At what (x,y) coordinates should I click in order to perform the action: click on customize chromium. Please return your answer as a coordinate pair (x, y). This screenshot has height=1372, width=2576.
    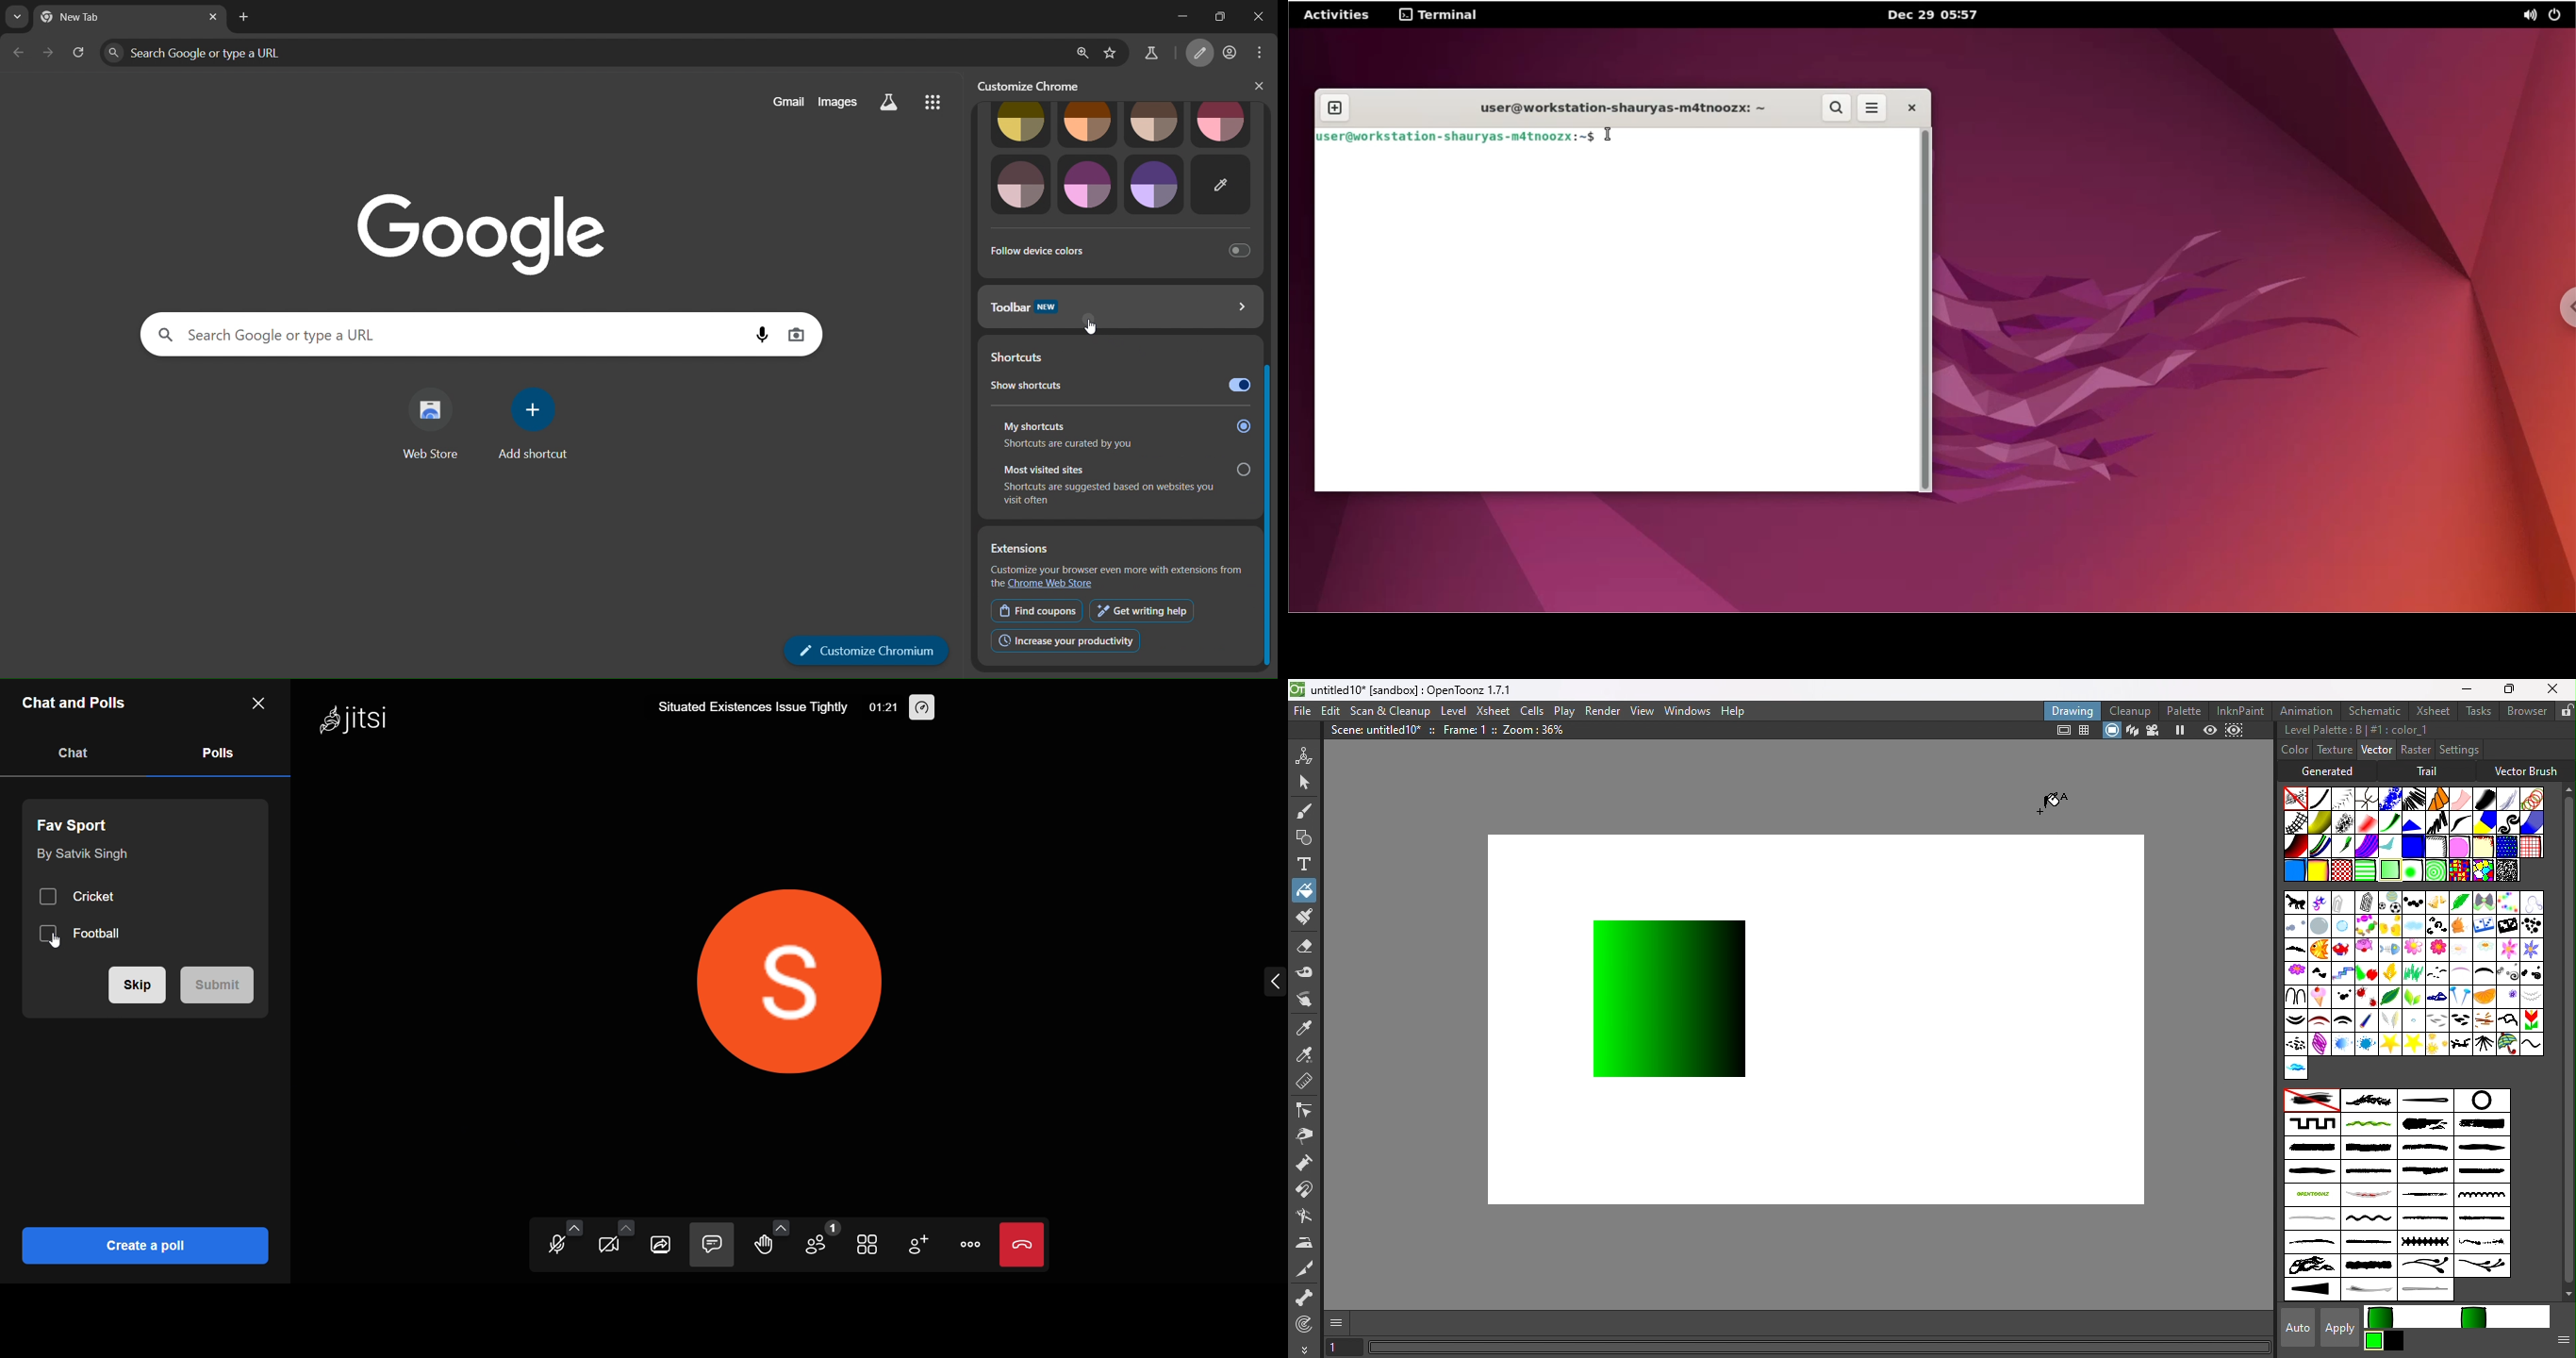
    Looking at the image, I should click on (867, 650).